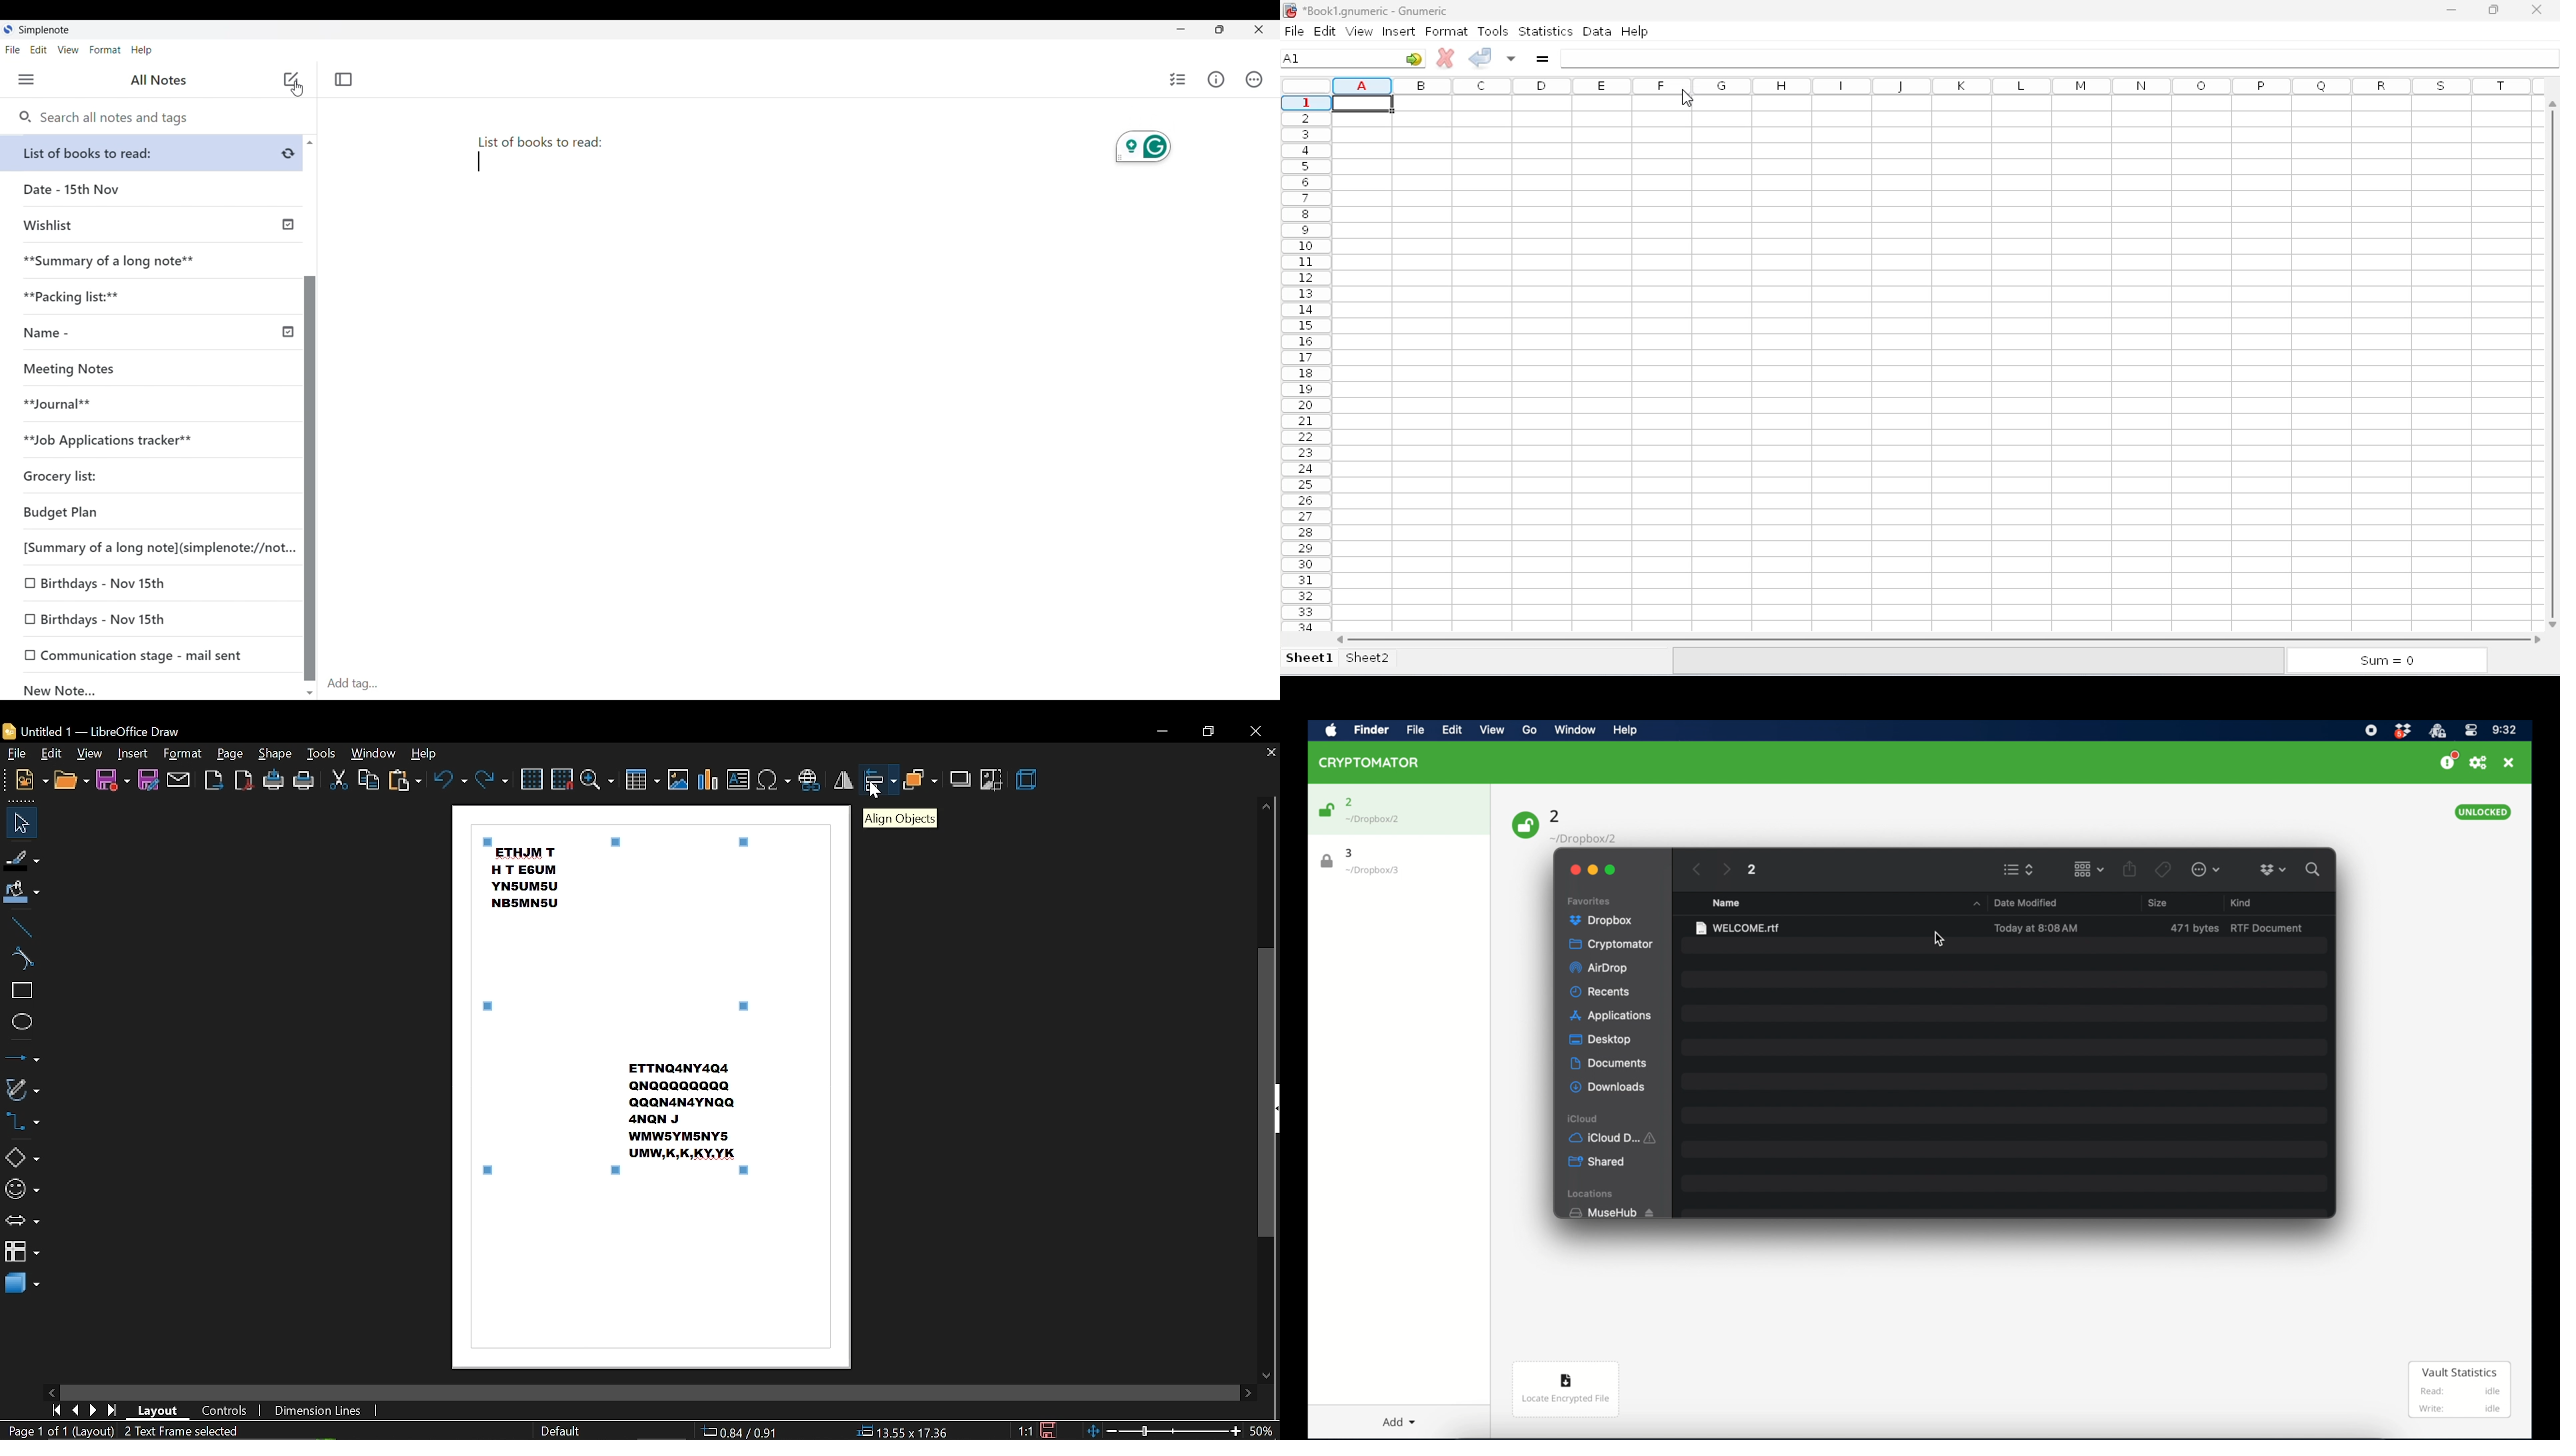  What do you see at coordinates (1258, 731) in the screenshot?
I see `close` at bounding box center [1258, 731].